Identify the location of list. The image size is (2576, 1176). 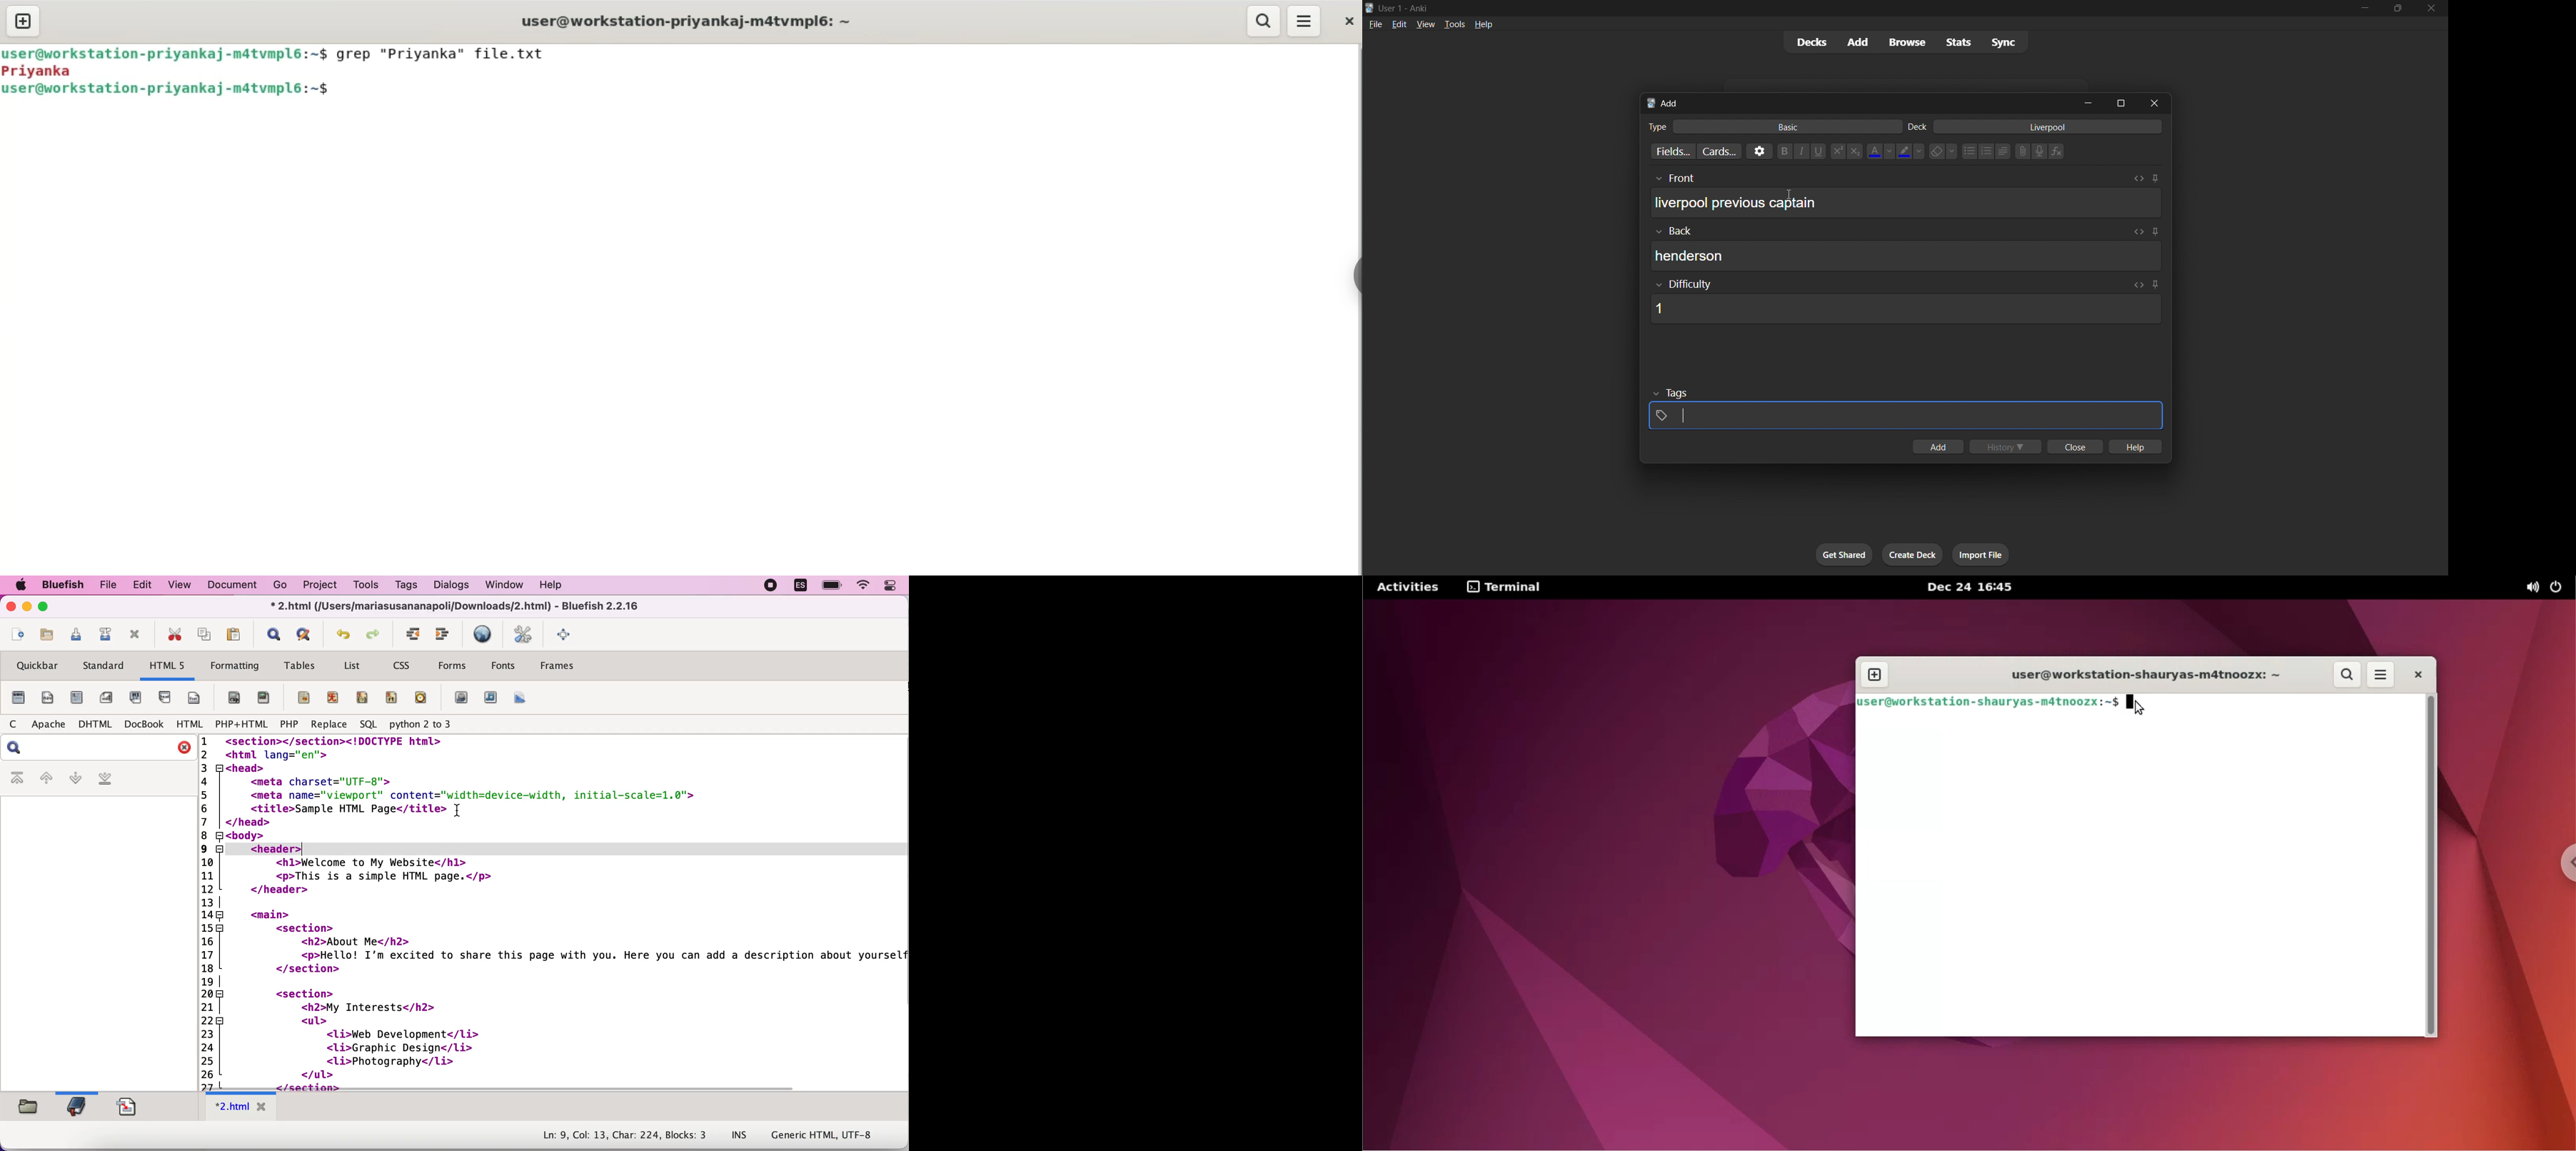
(355, 665).